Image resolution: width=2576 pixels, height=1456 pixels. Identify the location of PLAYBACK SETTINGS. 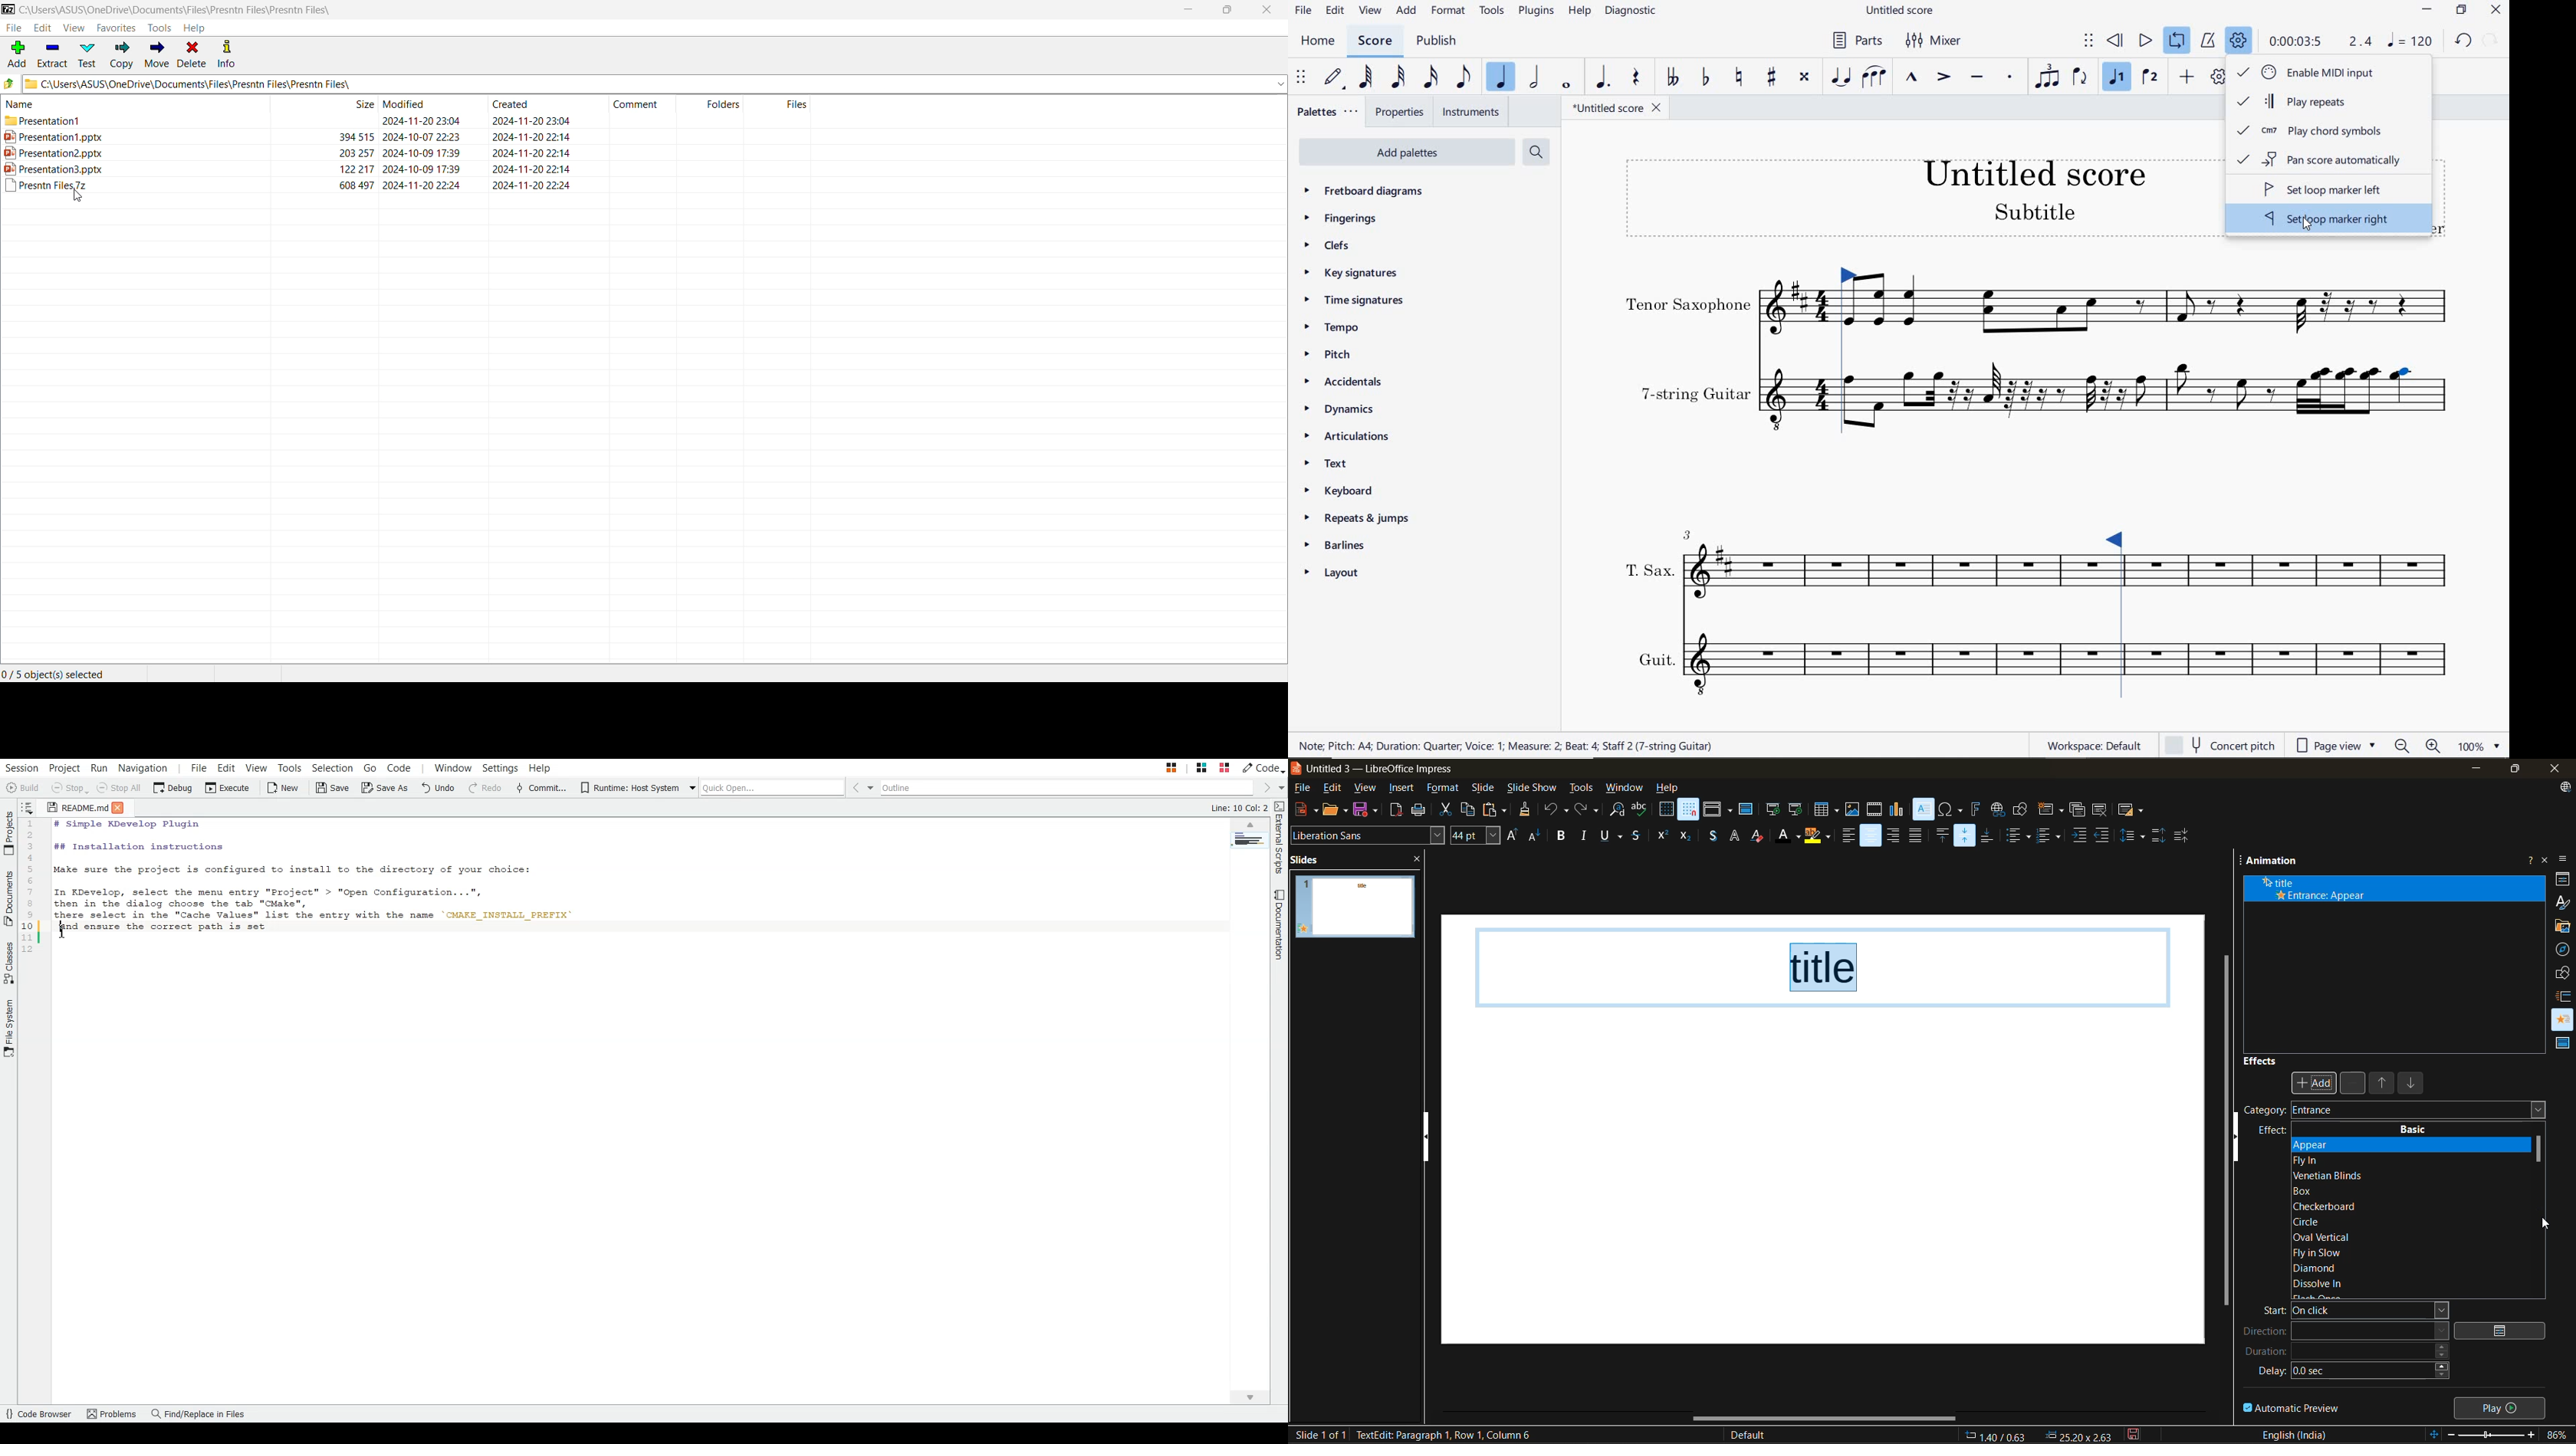
(2240, 41).